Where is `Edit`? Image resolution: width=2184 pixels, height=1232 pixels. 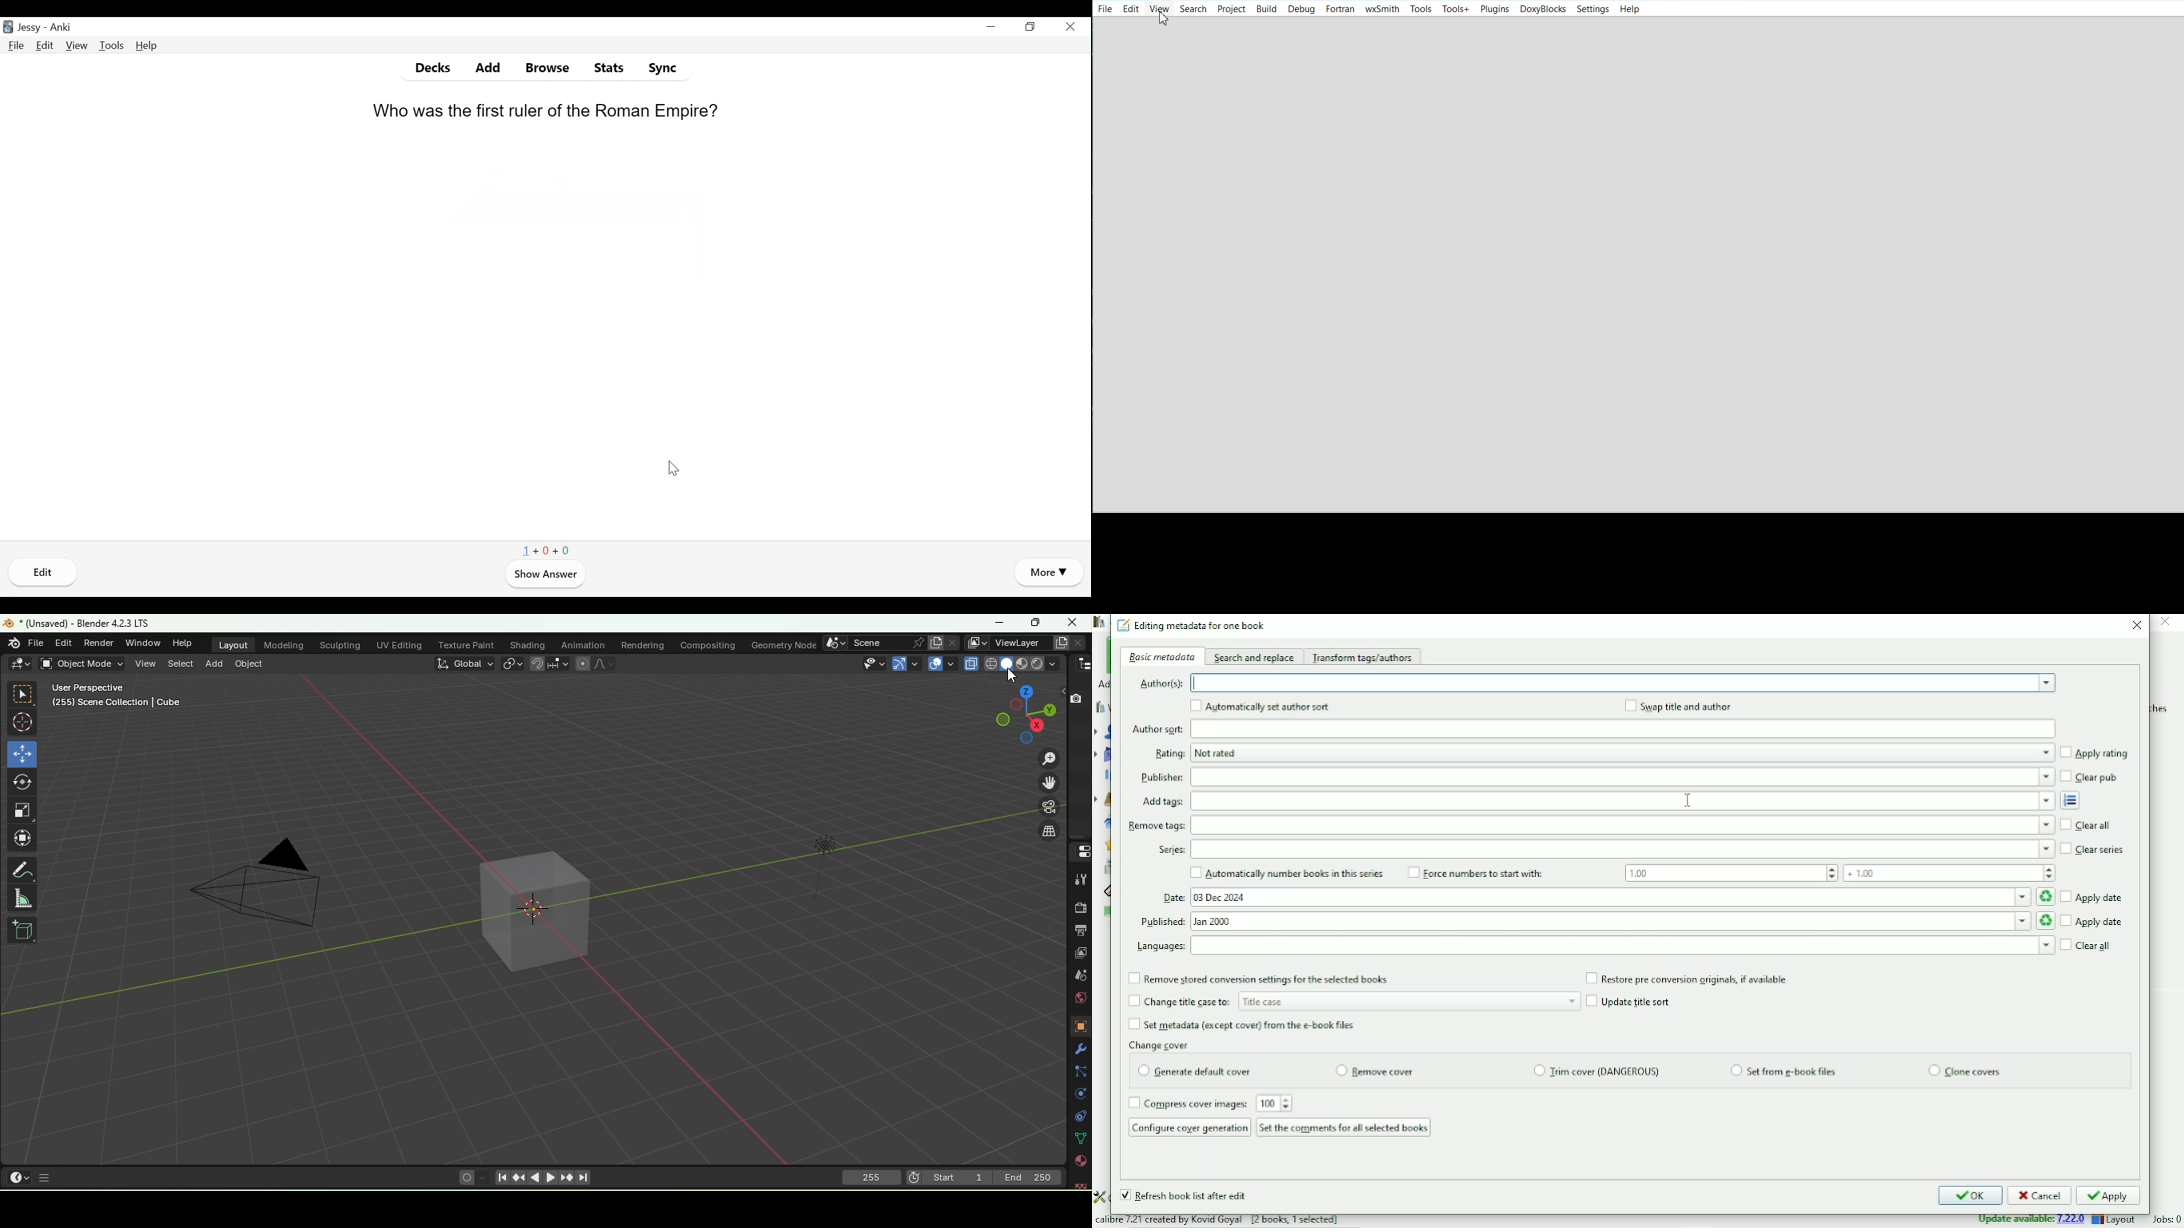 Edit is located at coordinates (45, 45).